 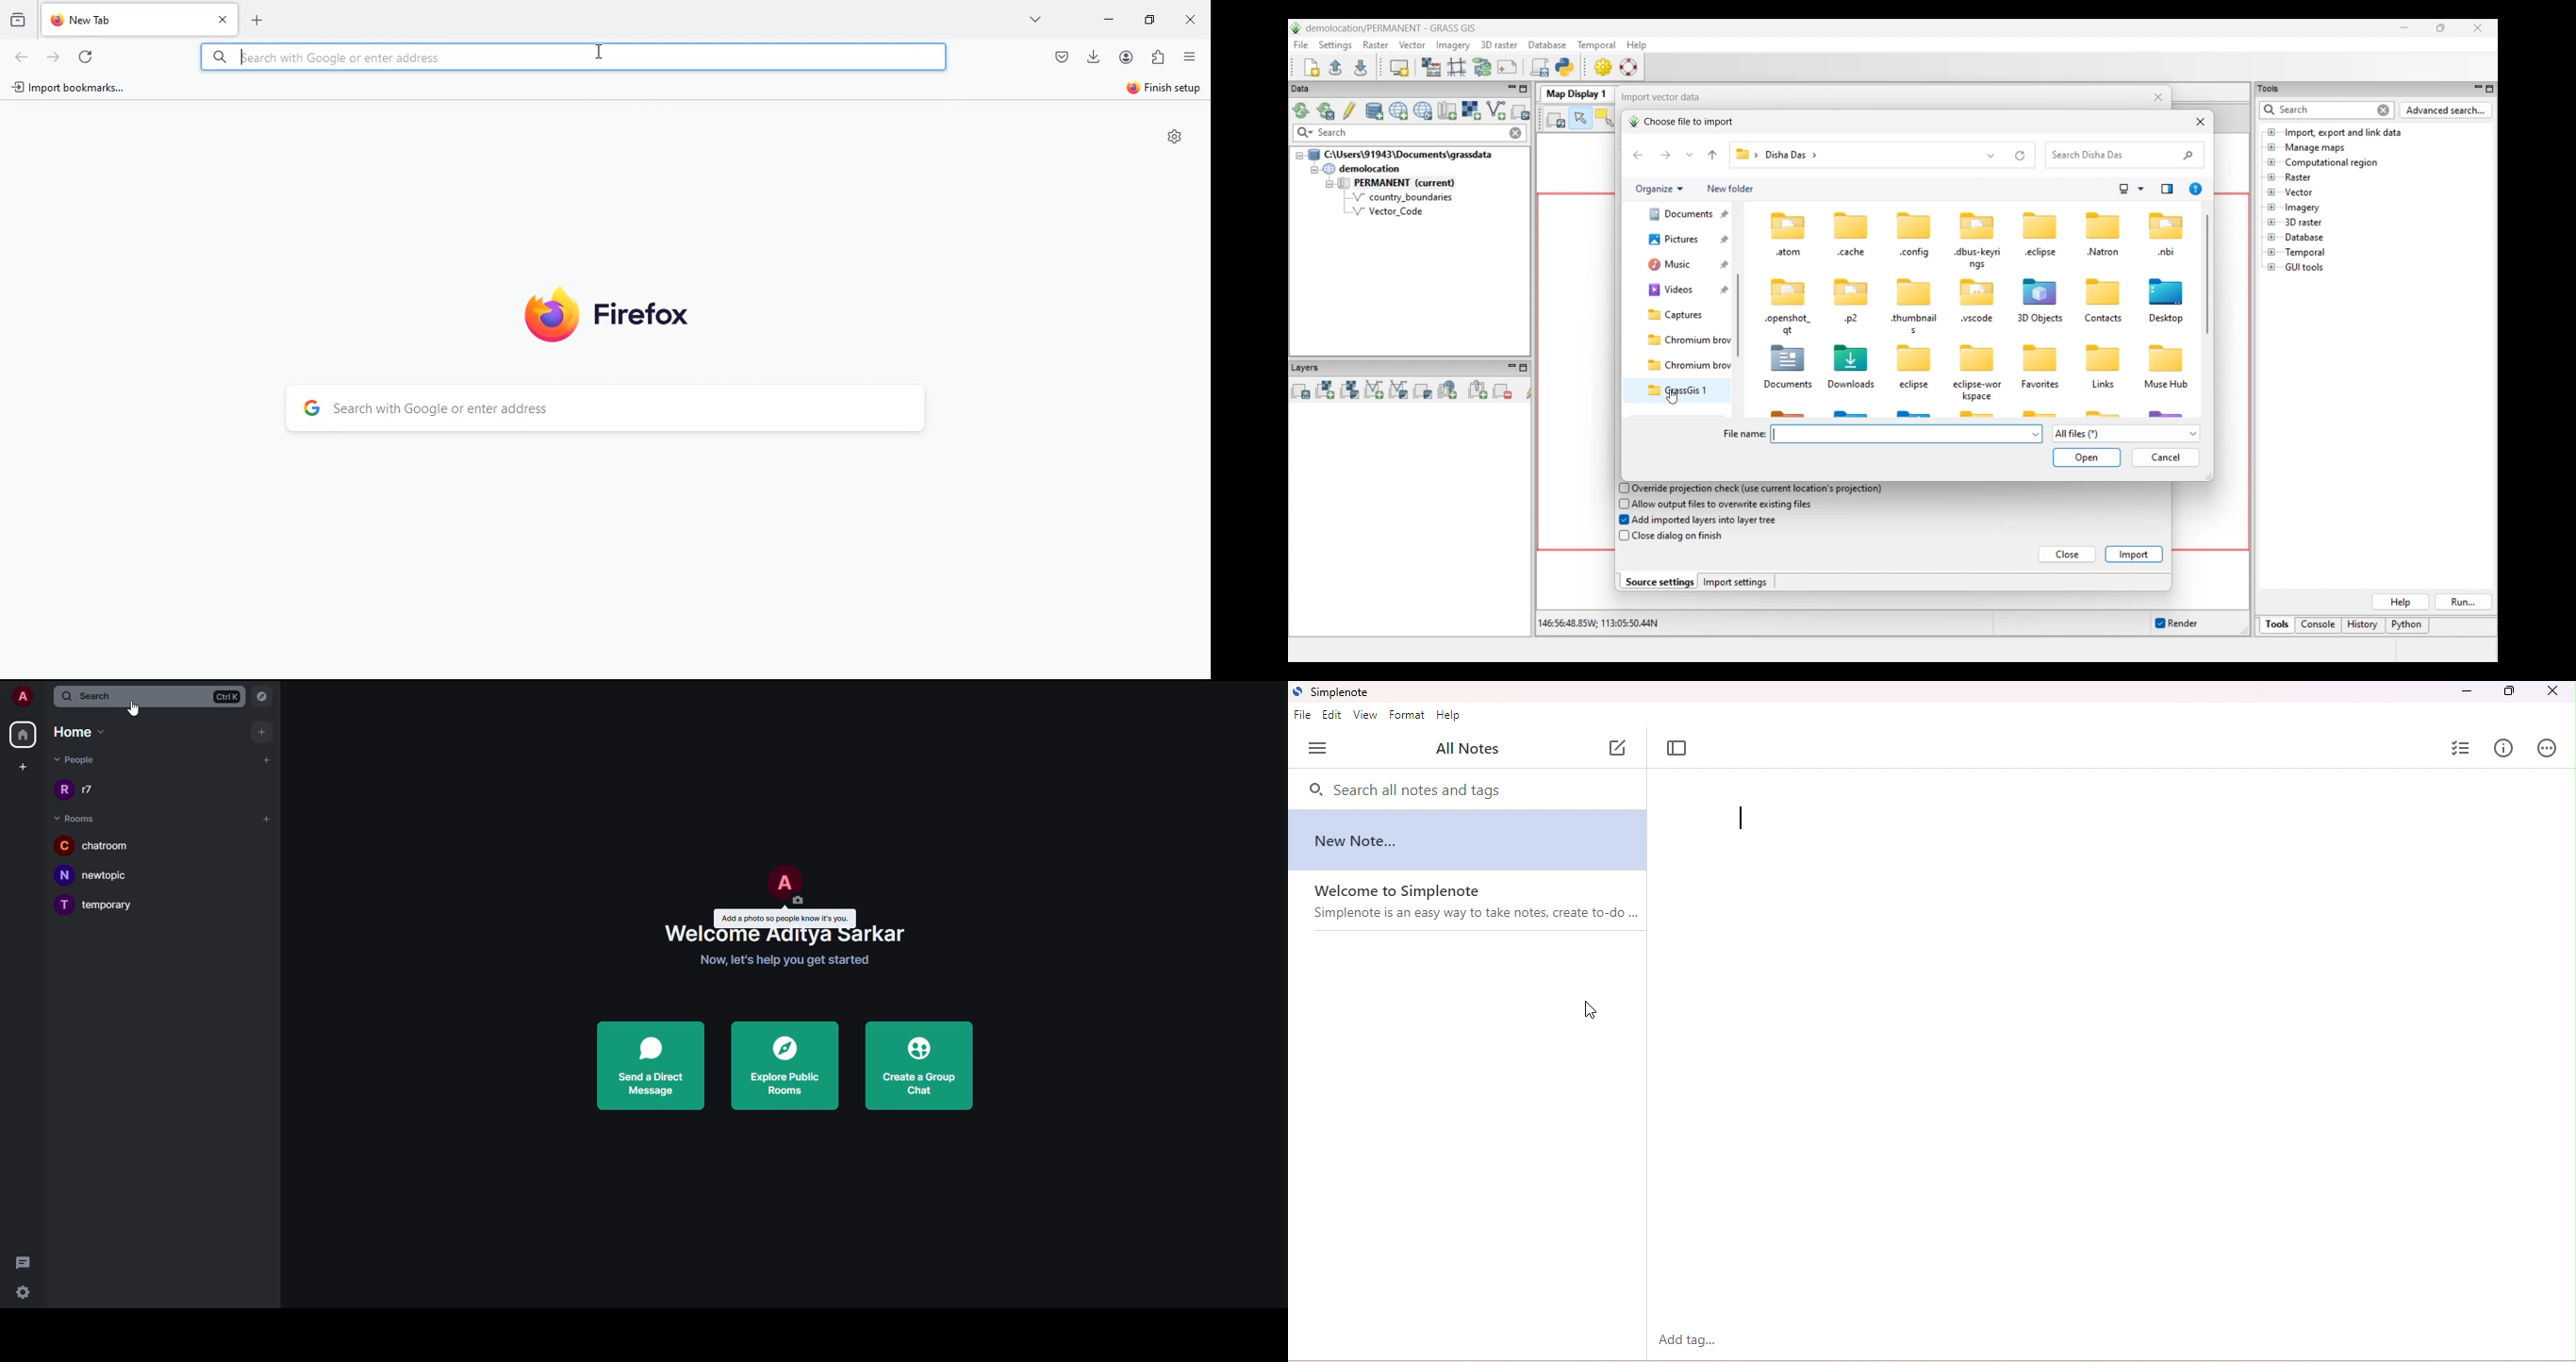 I want to click on title, so click(x=1333, y=692).